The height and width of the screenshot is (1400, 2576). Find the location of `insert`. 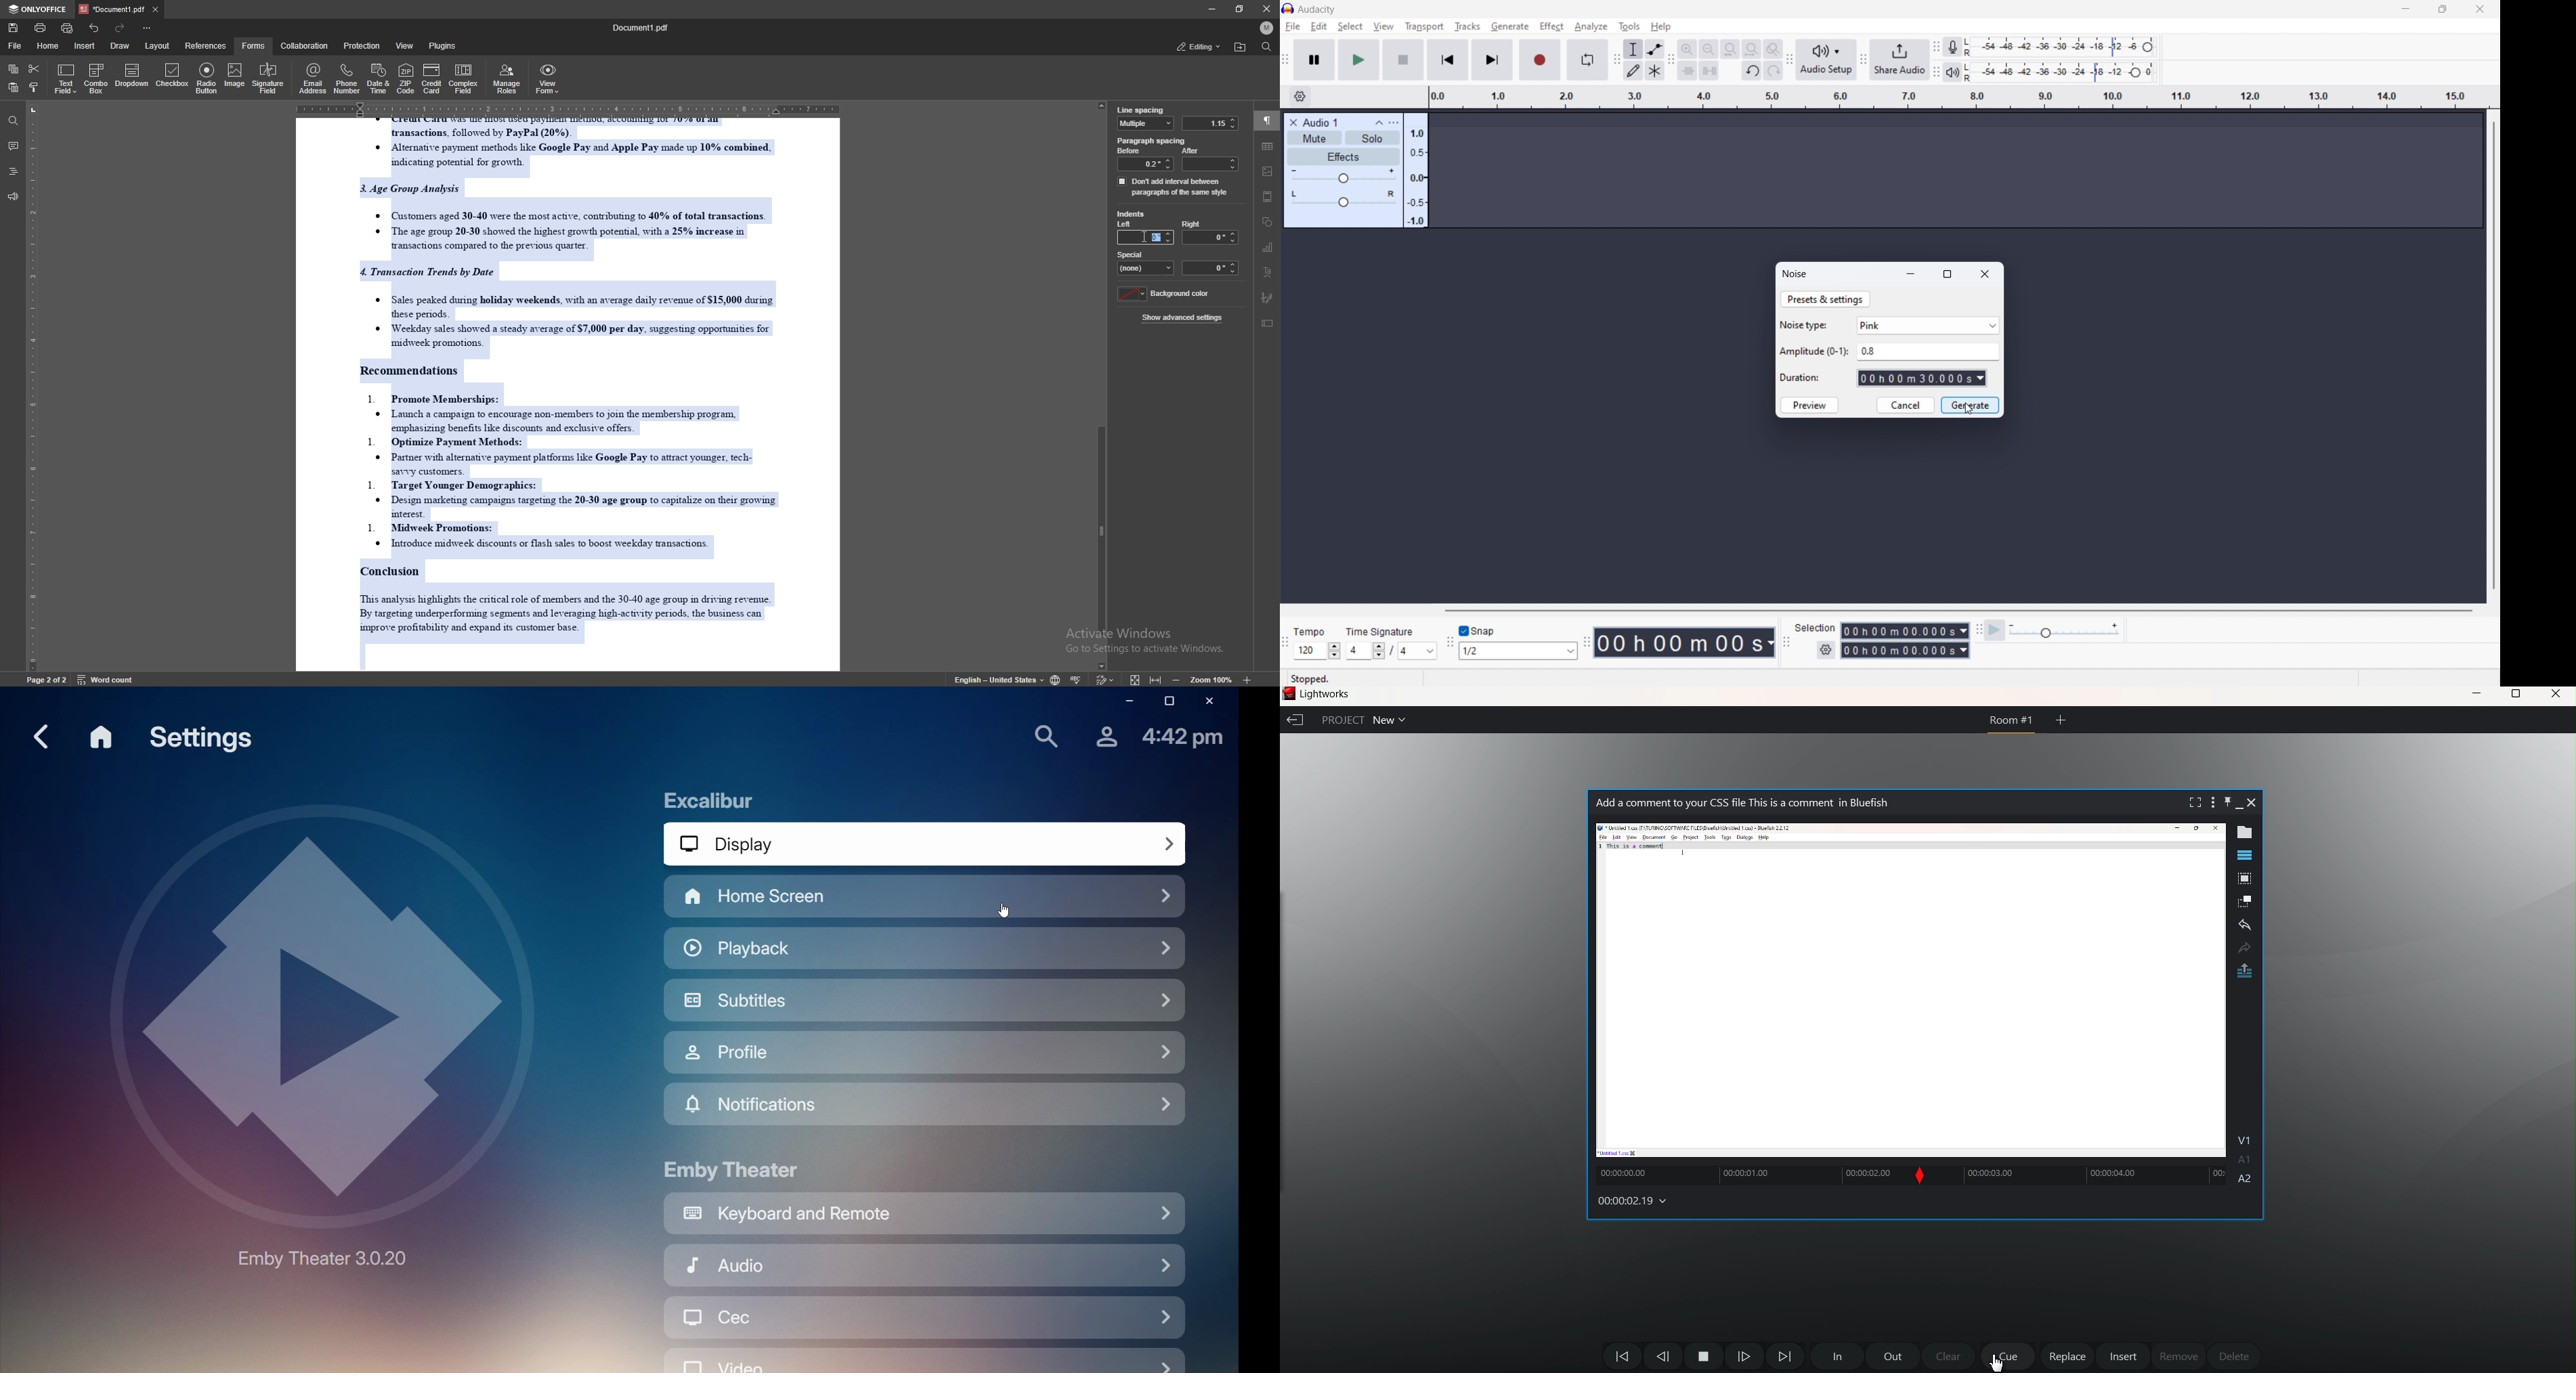

insert is located at coordinates (2124, 1356).